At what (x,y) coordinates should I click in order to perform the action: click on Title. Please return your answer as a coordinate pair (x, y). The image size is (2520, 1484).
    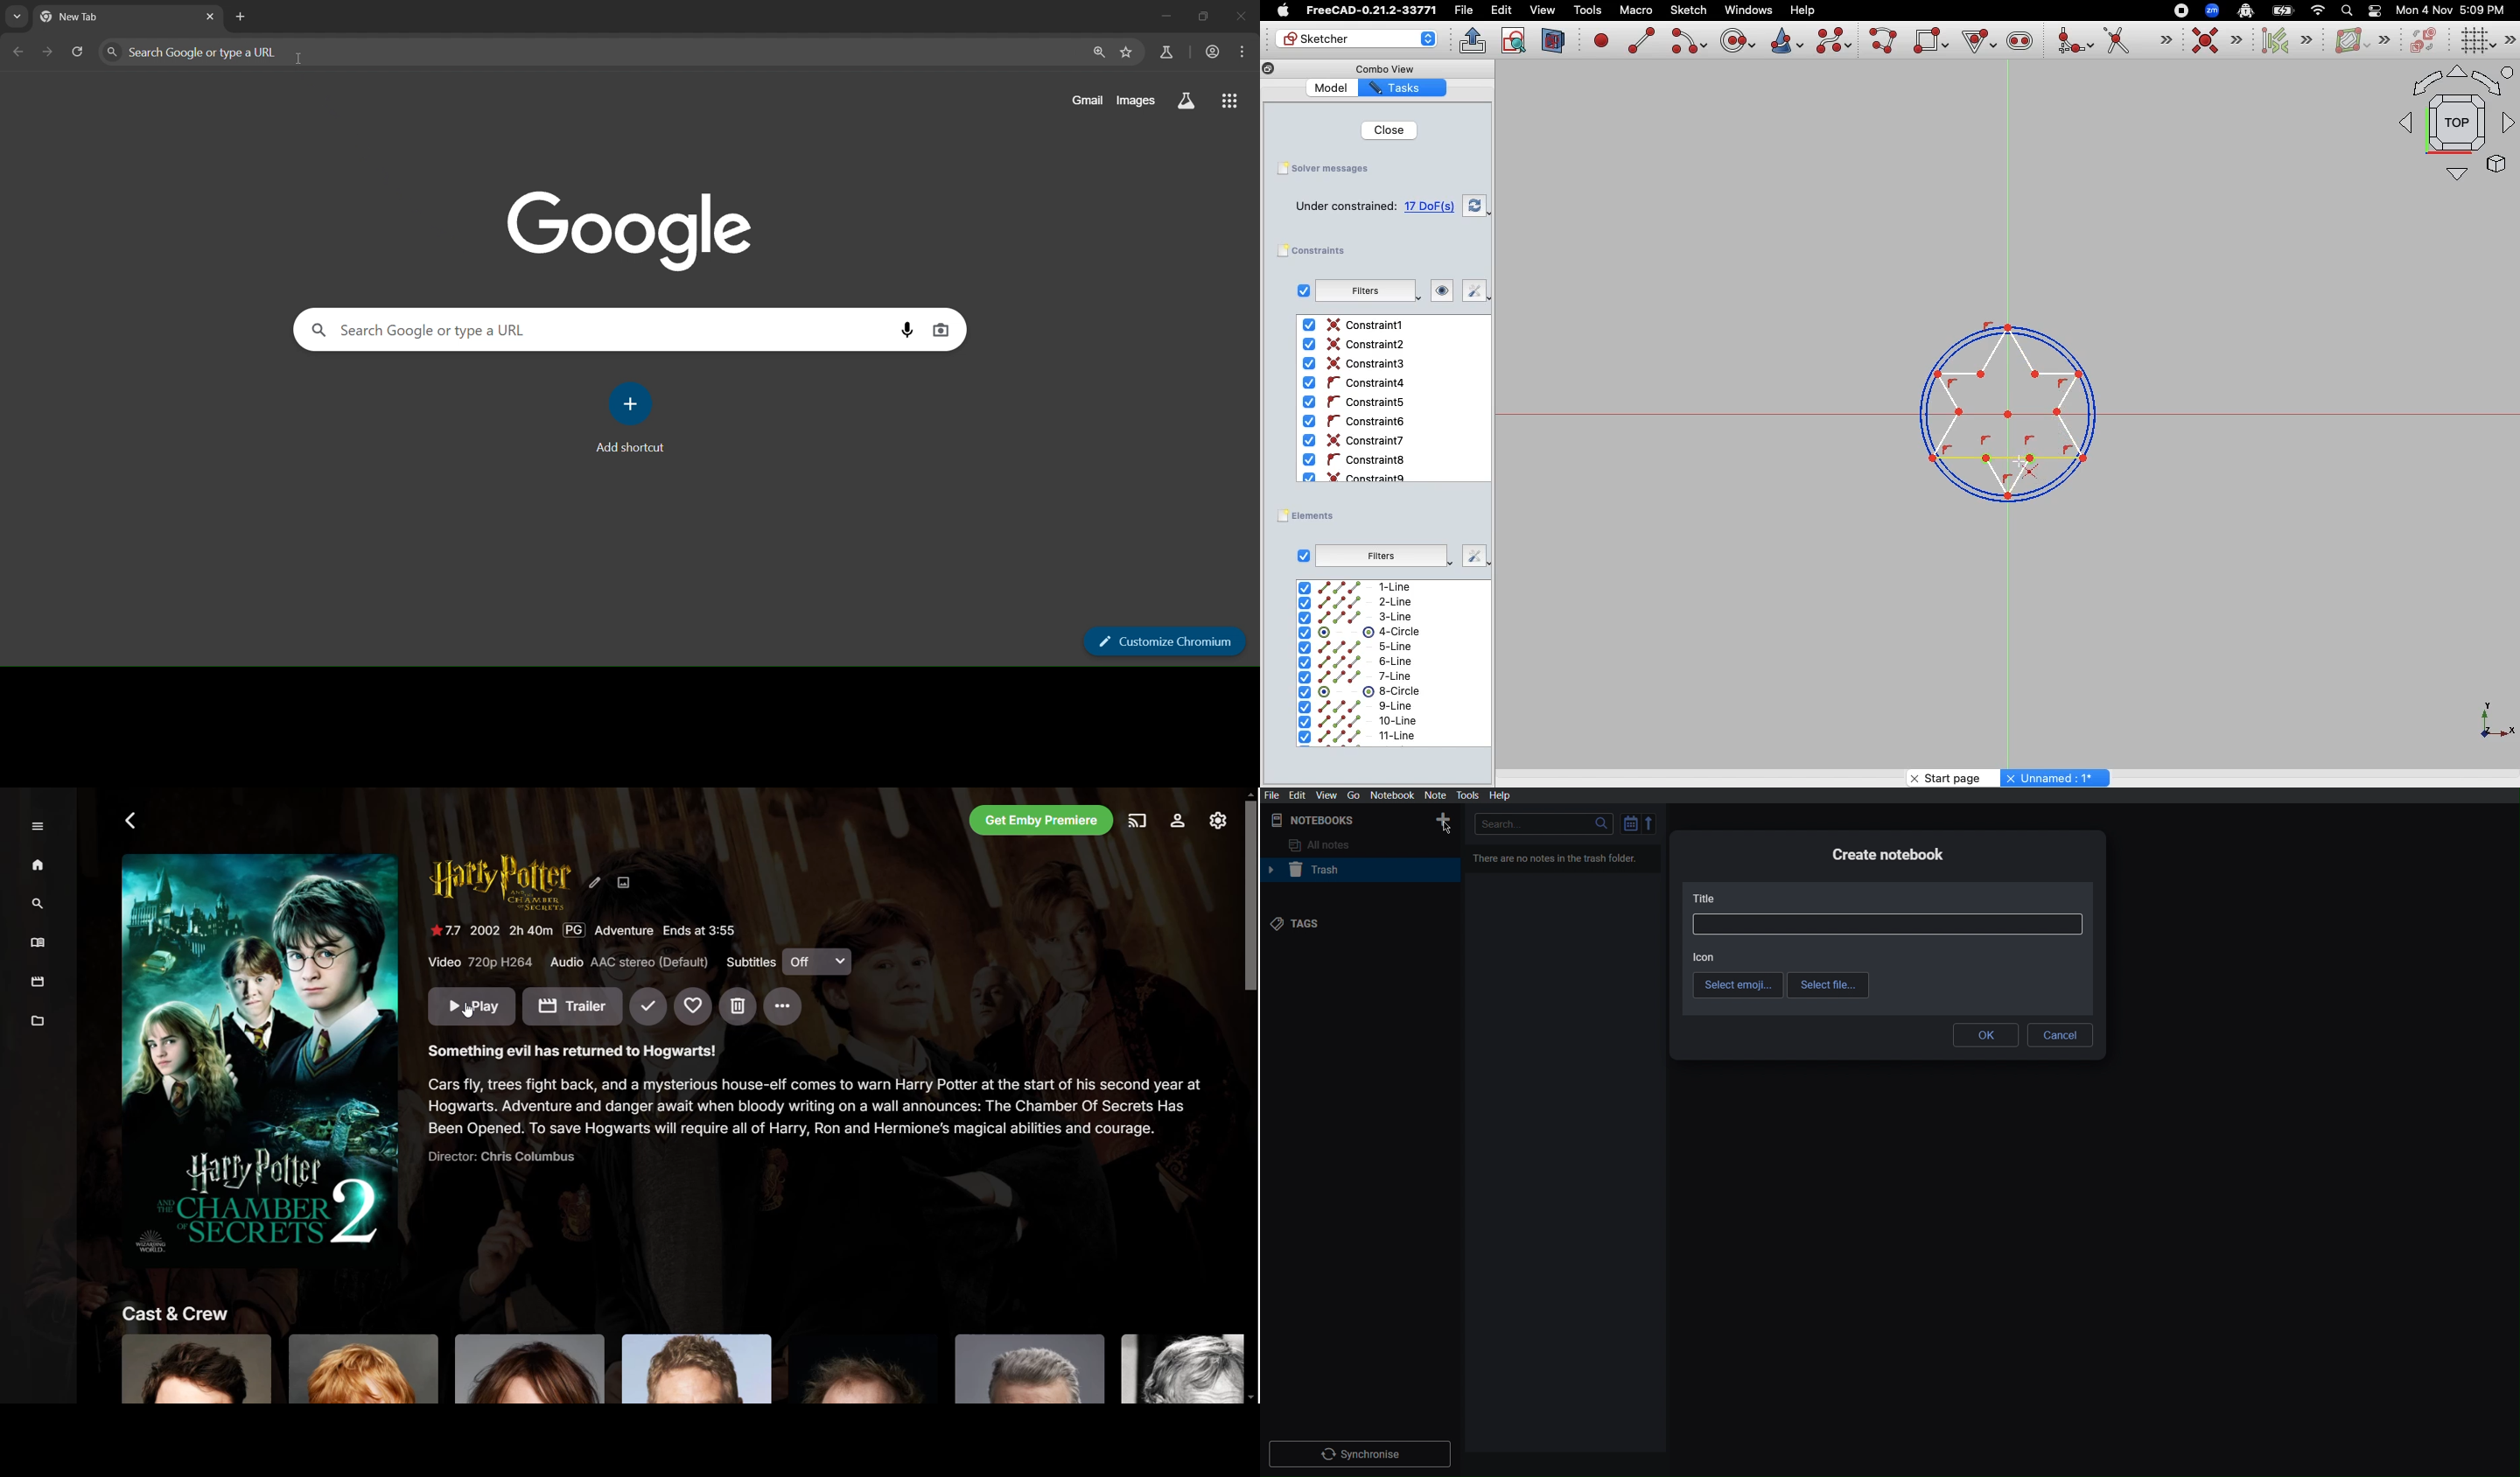
    Looking at the image, I should click on (1703, 899).